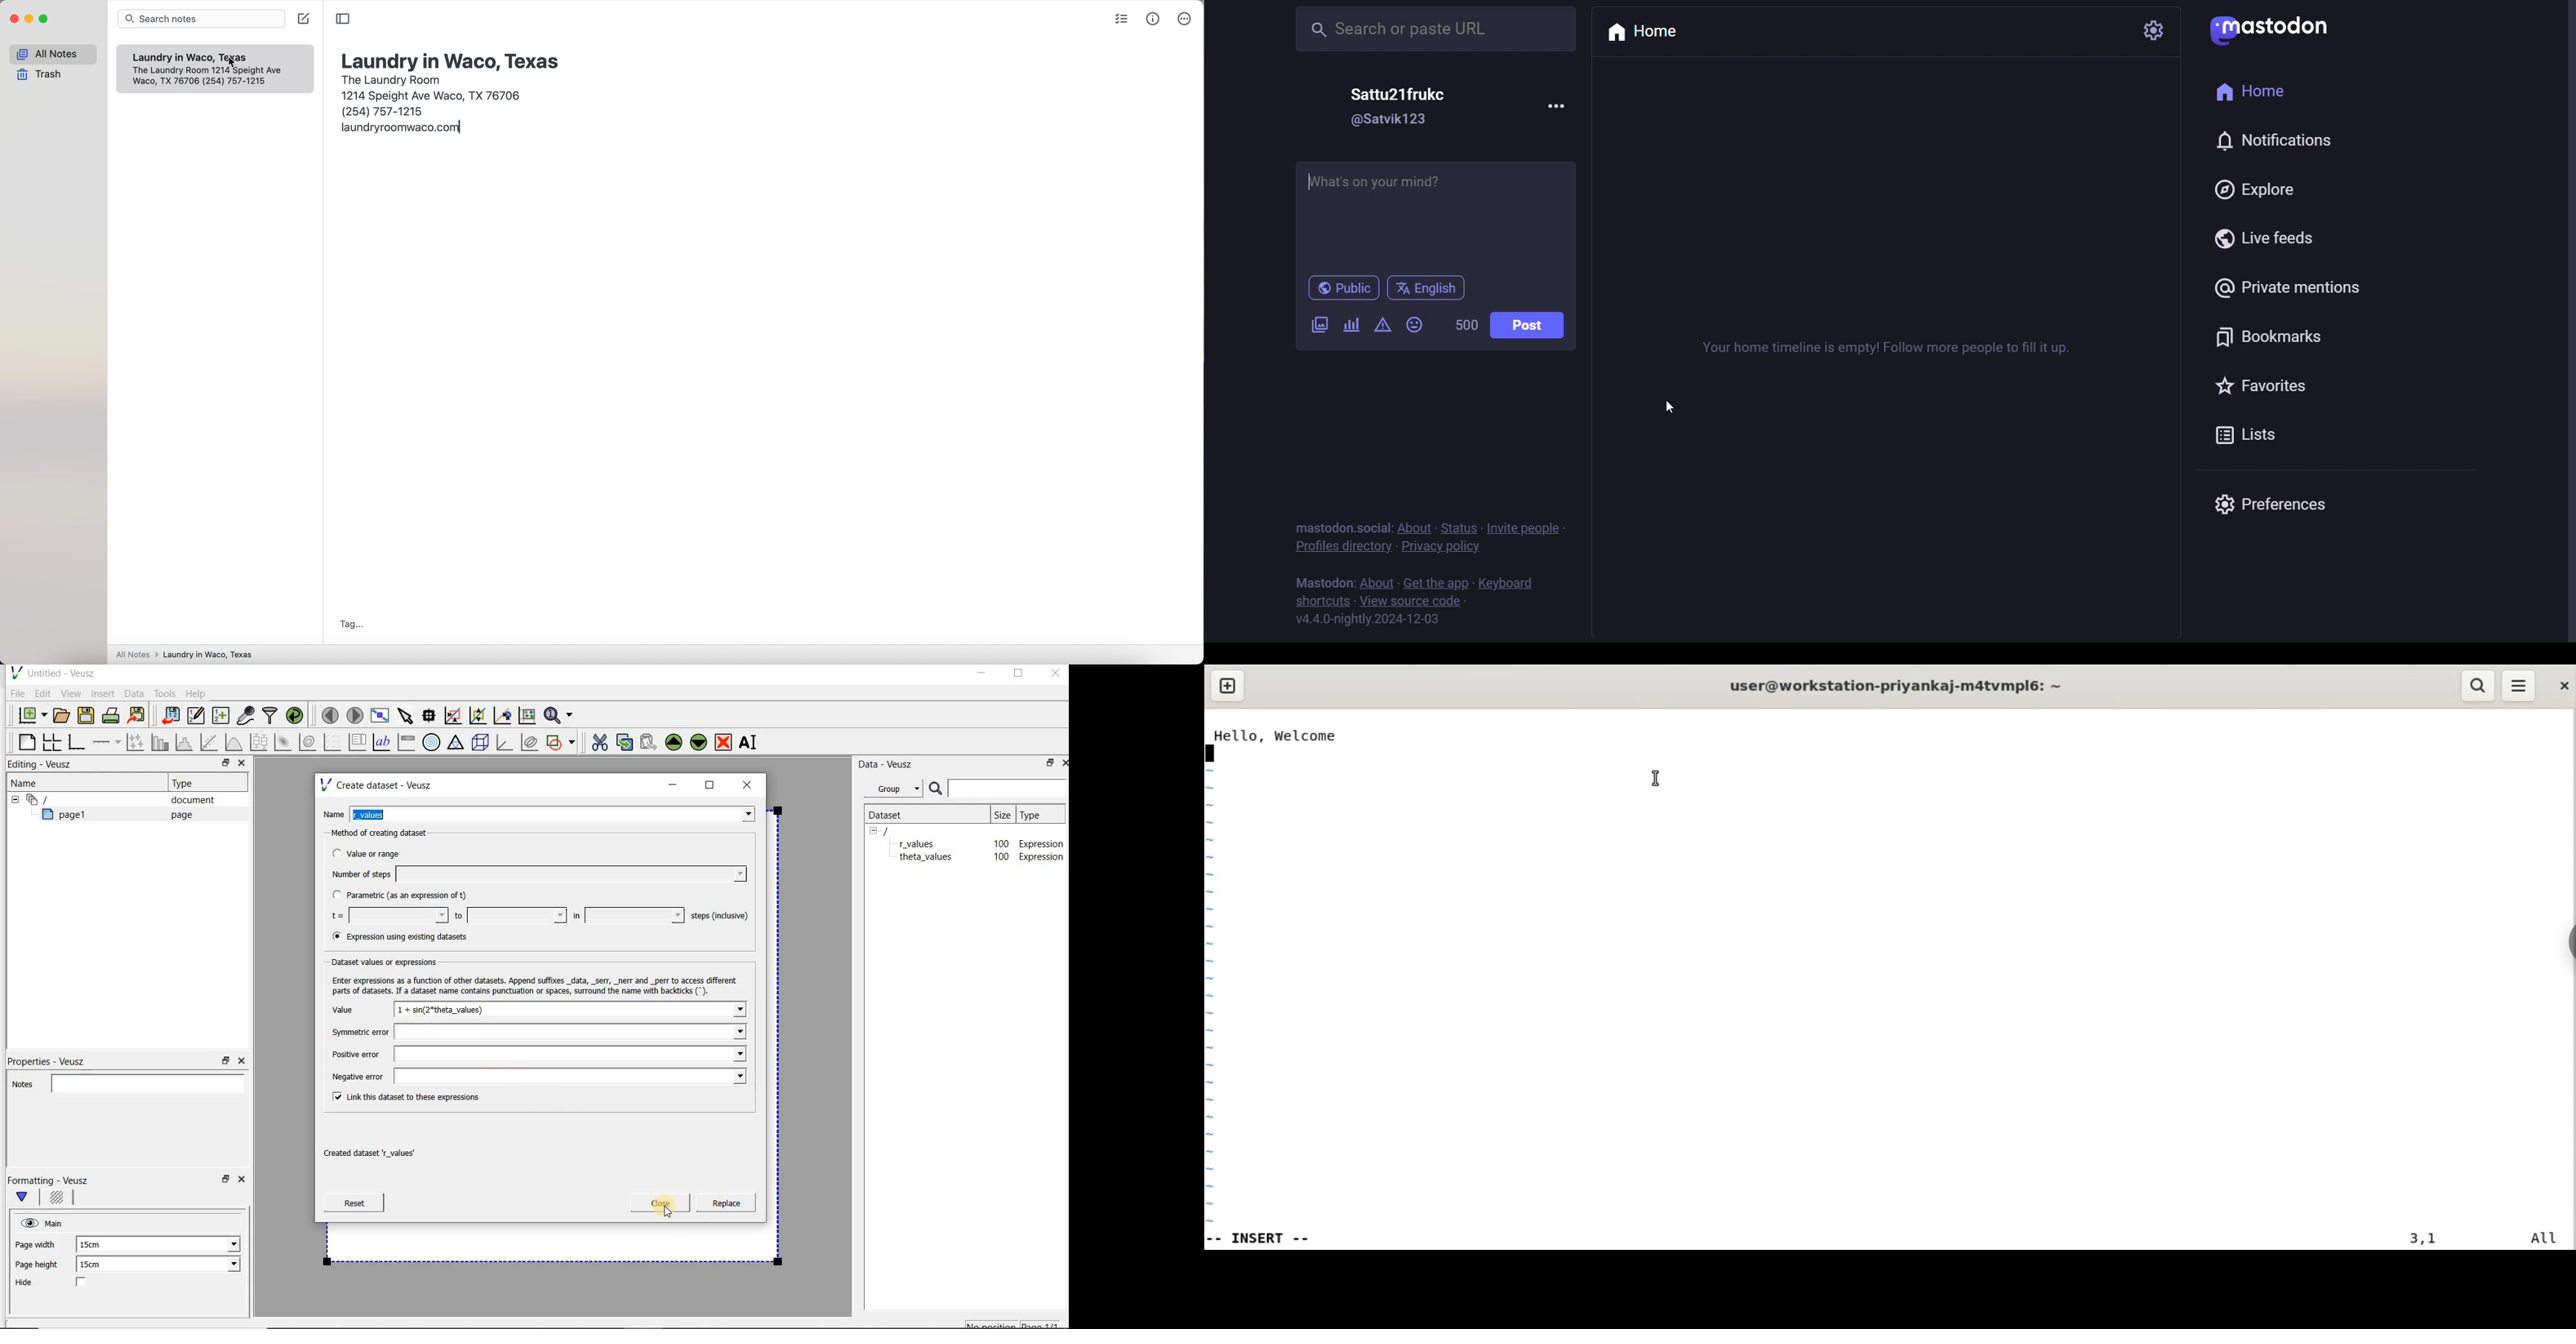 Image resolution: width=2576 pixels, height=1344 pixels. Describe the element at coordinates (220, 1244) in the screenshot. I see `Page width dropdown` at that location.